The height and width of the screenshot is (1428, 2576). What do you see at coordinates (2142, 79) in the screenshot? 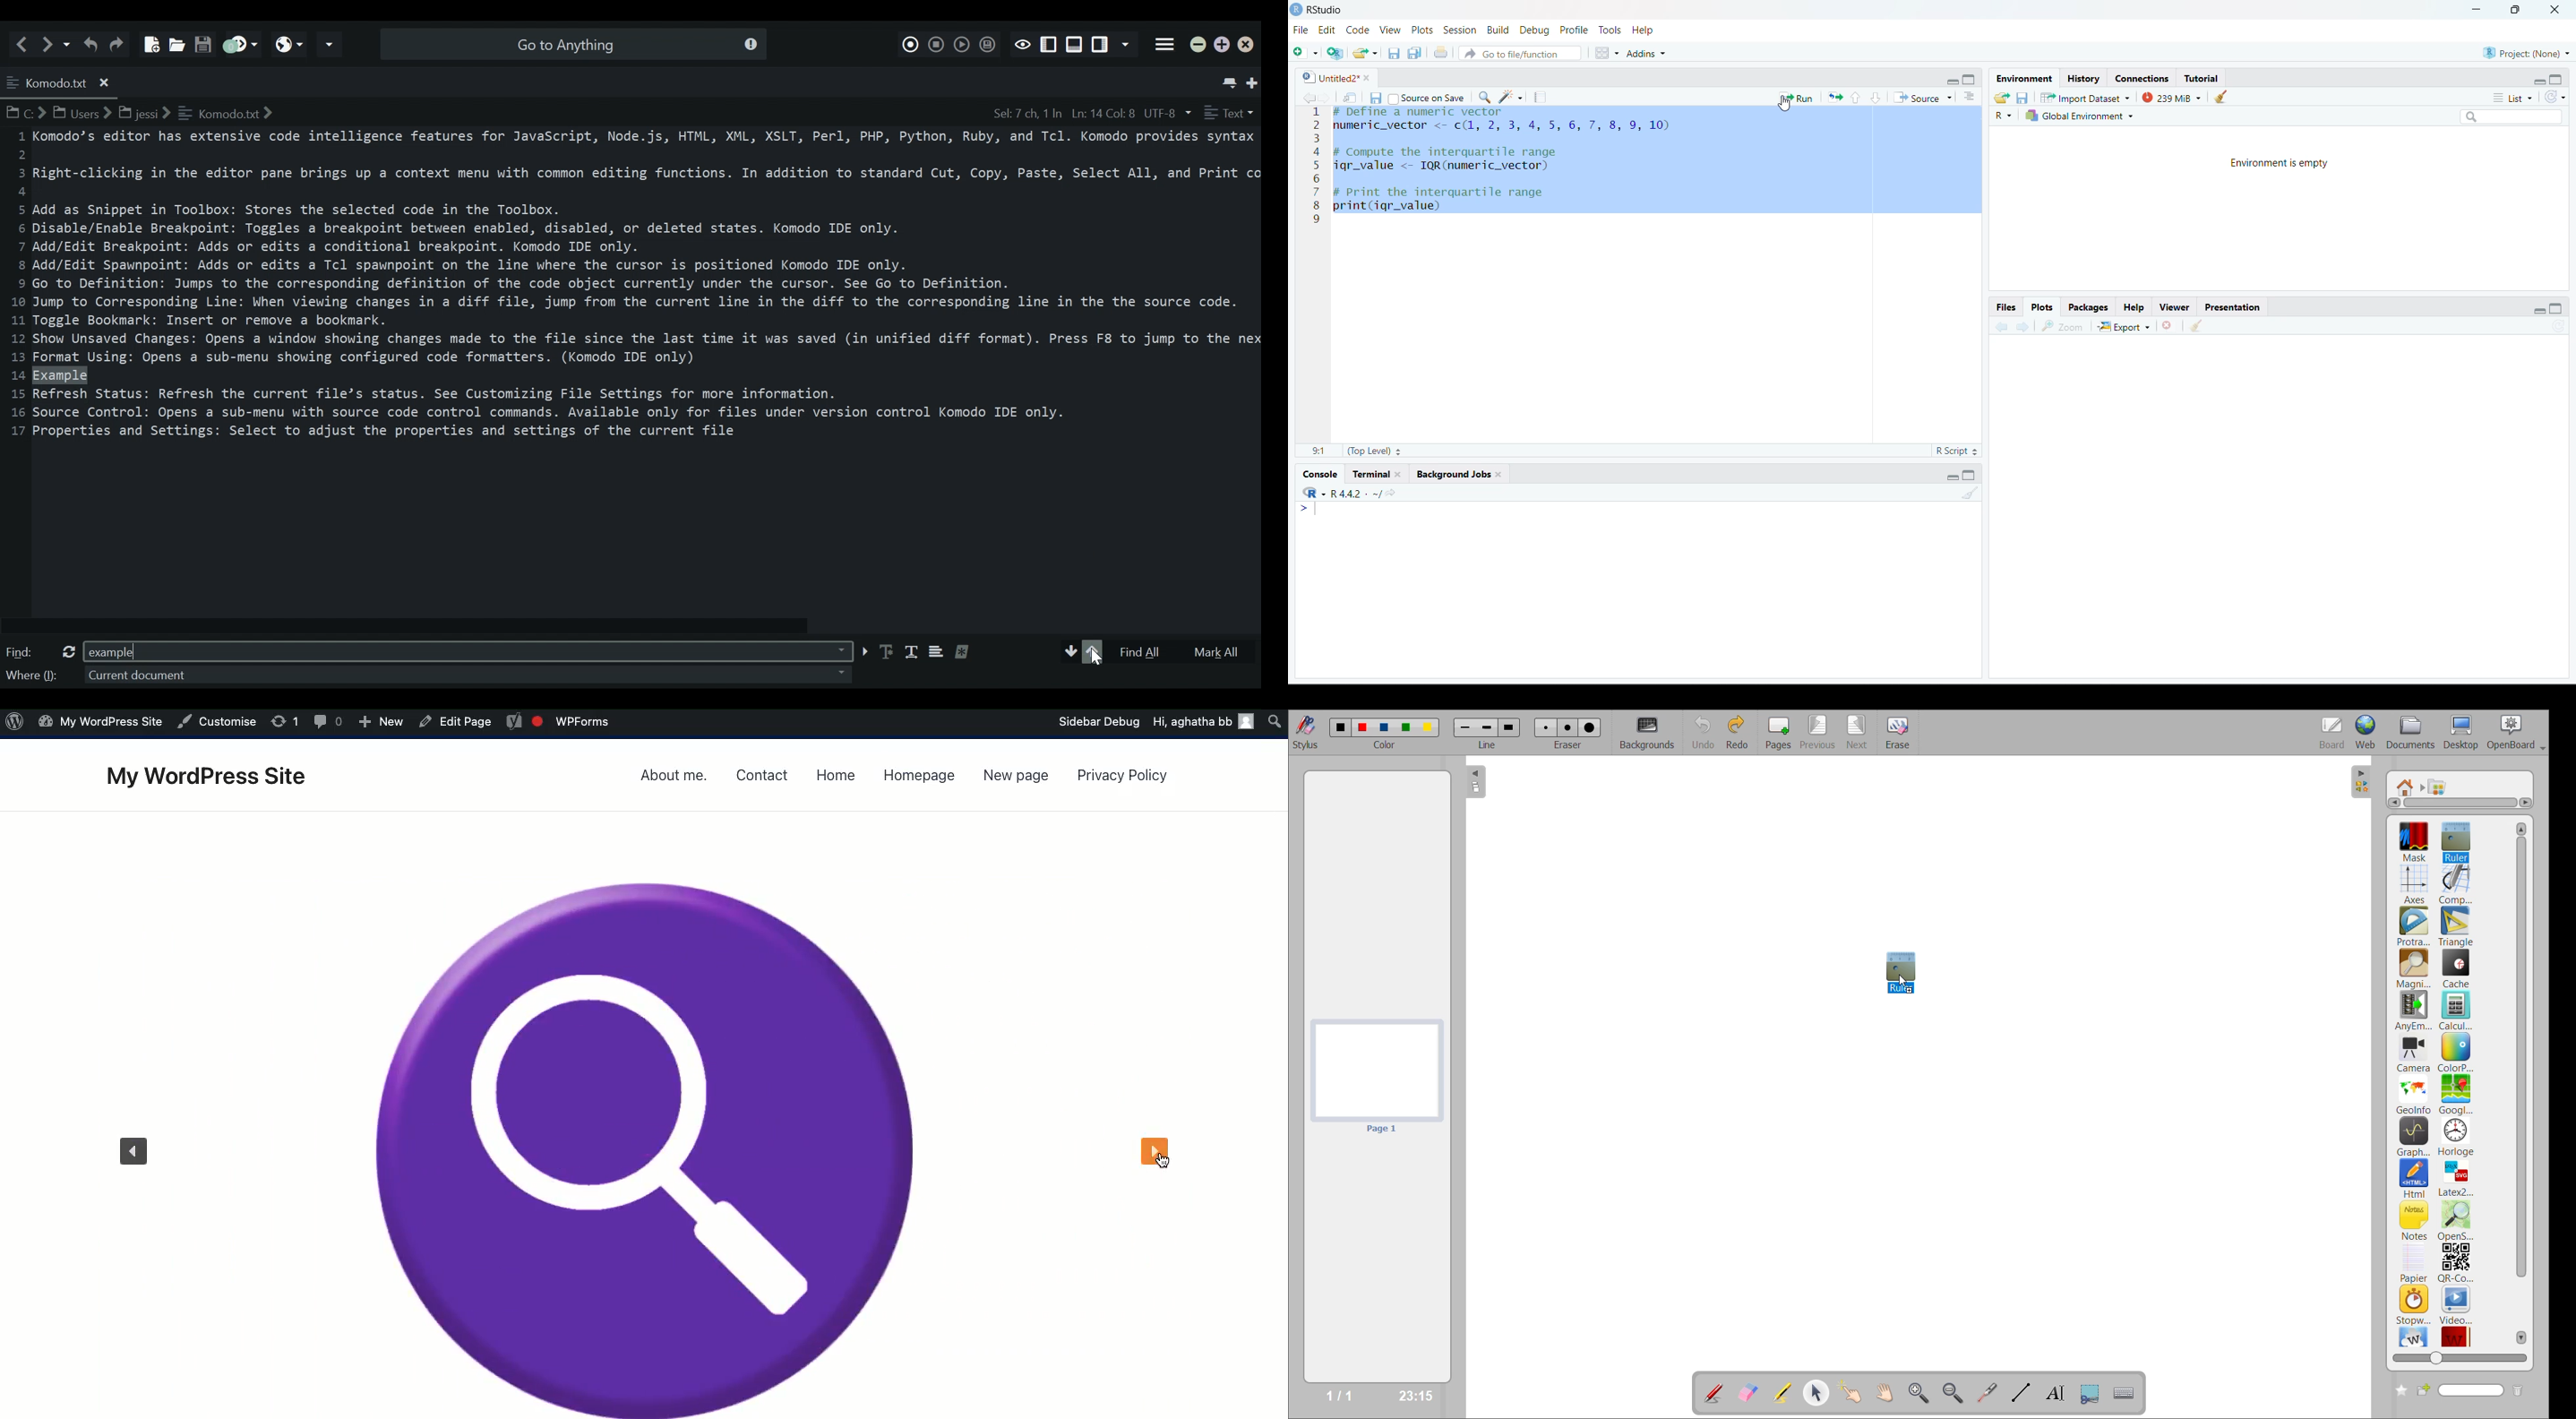
I see `Connections` at bounding box center [2142, 79].